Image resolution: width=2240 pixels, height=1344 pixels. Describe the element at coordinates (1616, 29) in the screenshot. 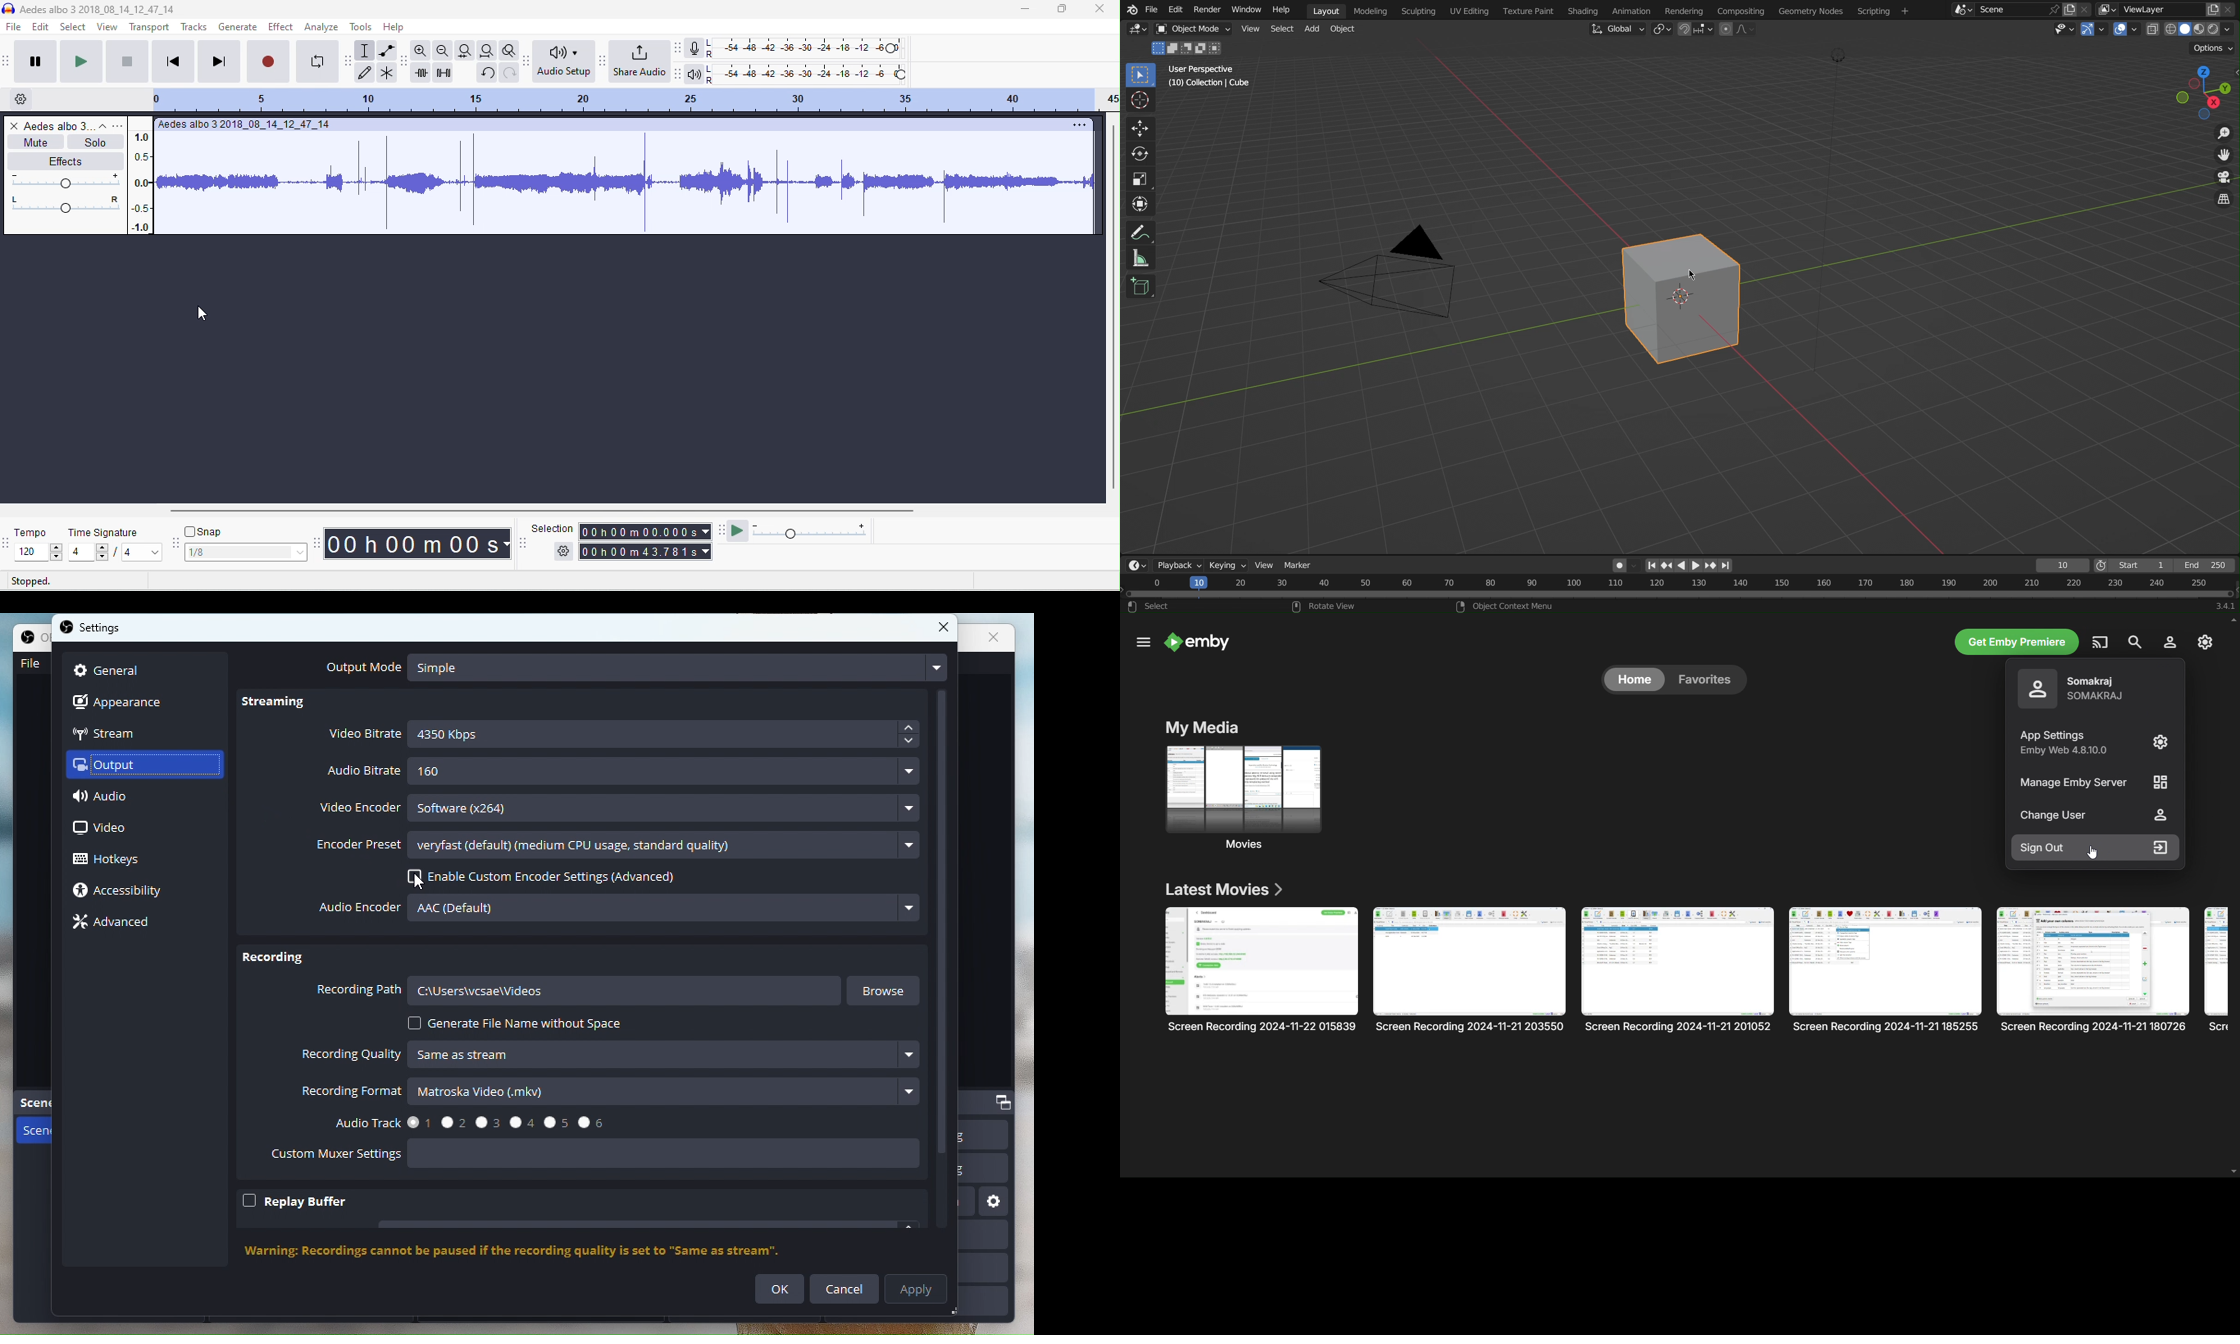

I see `Global` at that location.